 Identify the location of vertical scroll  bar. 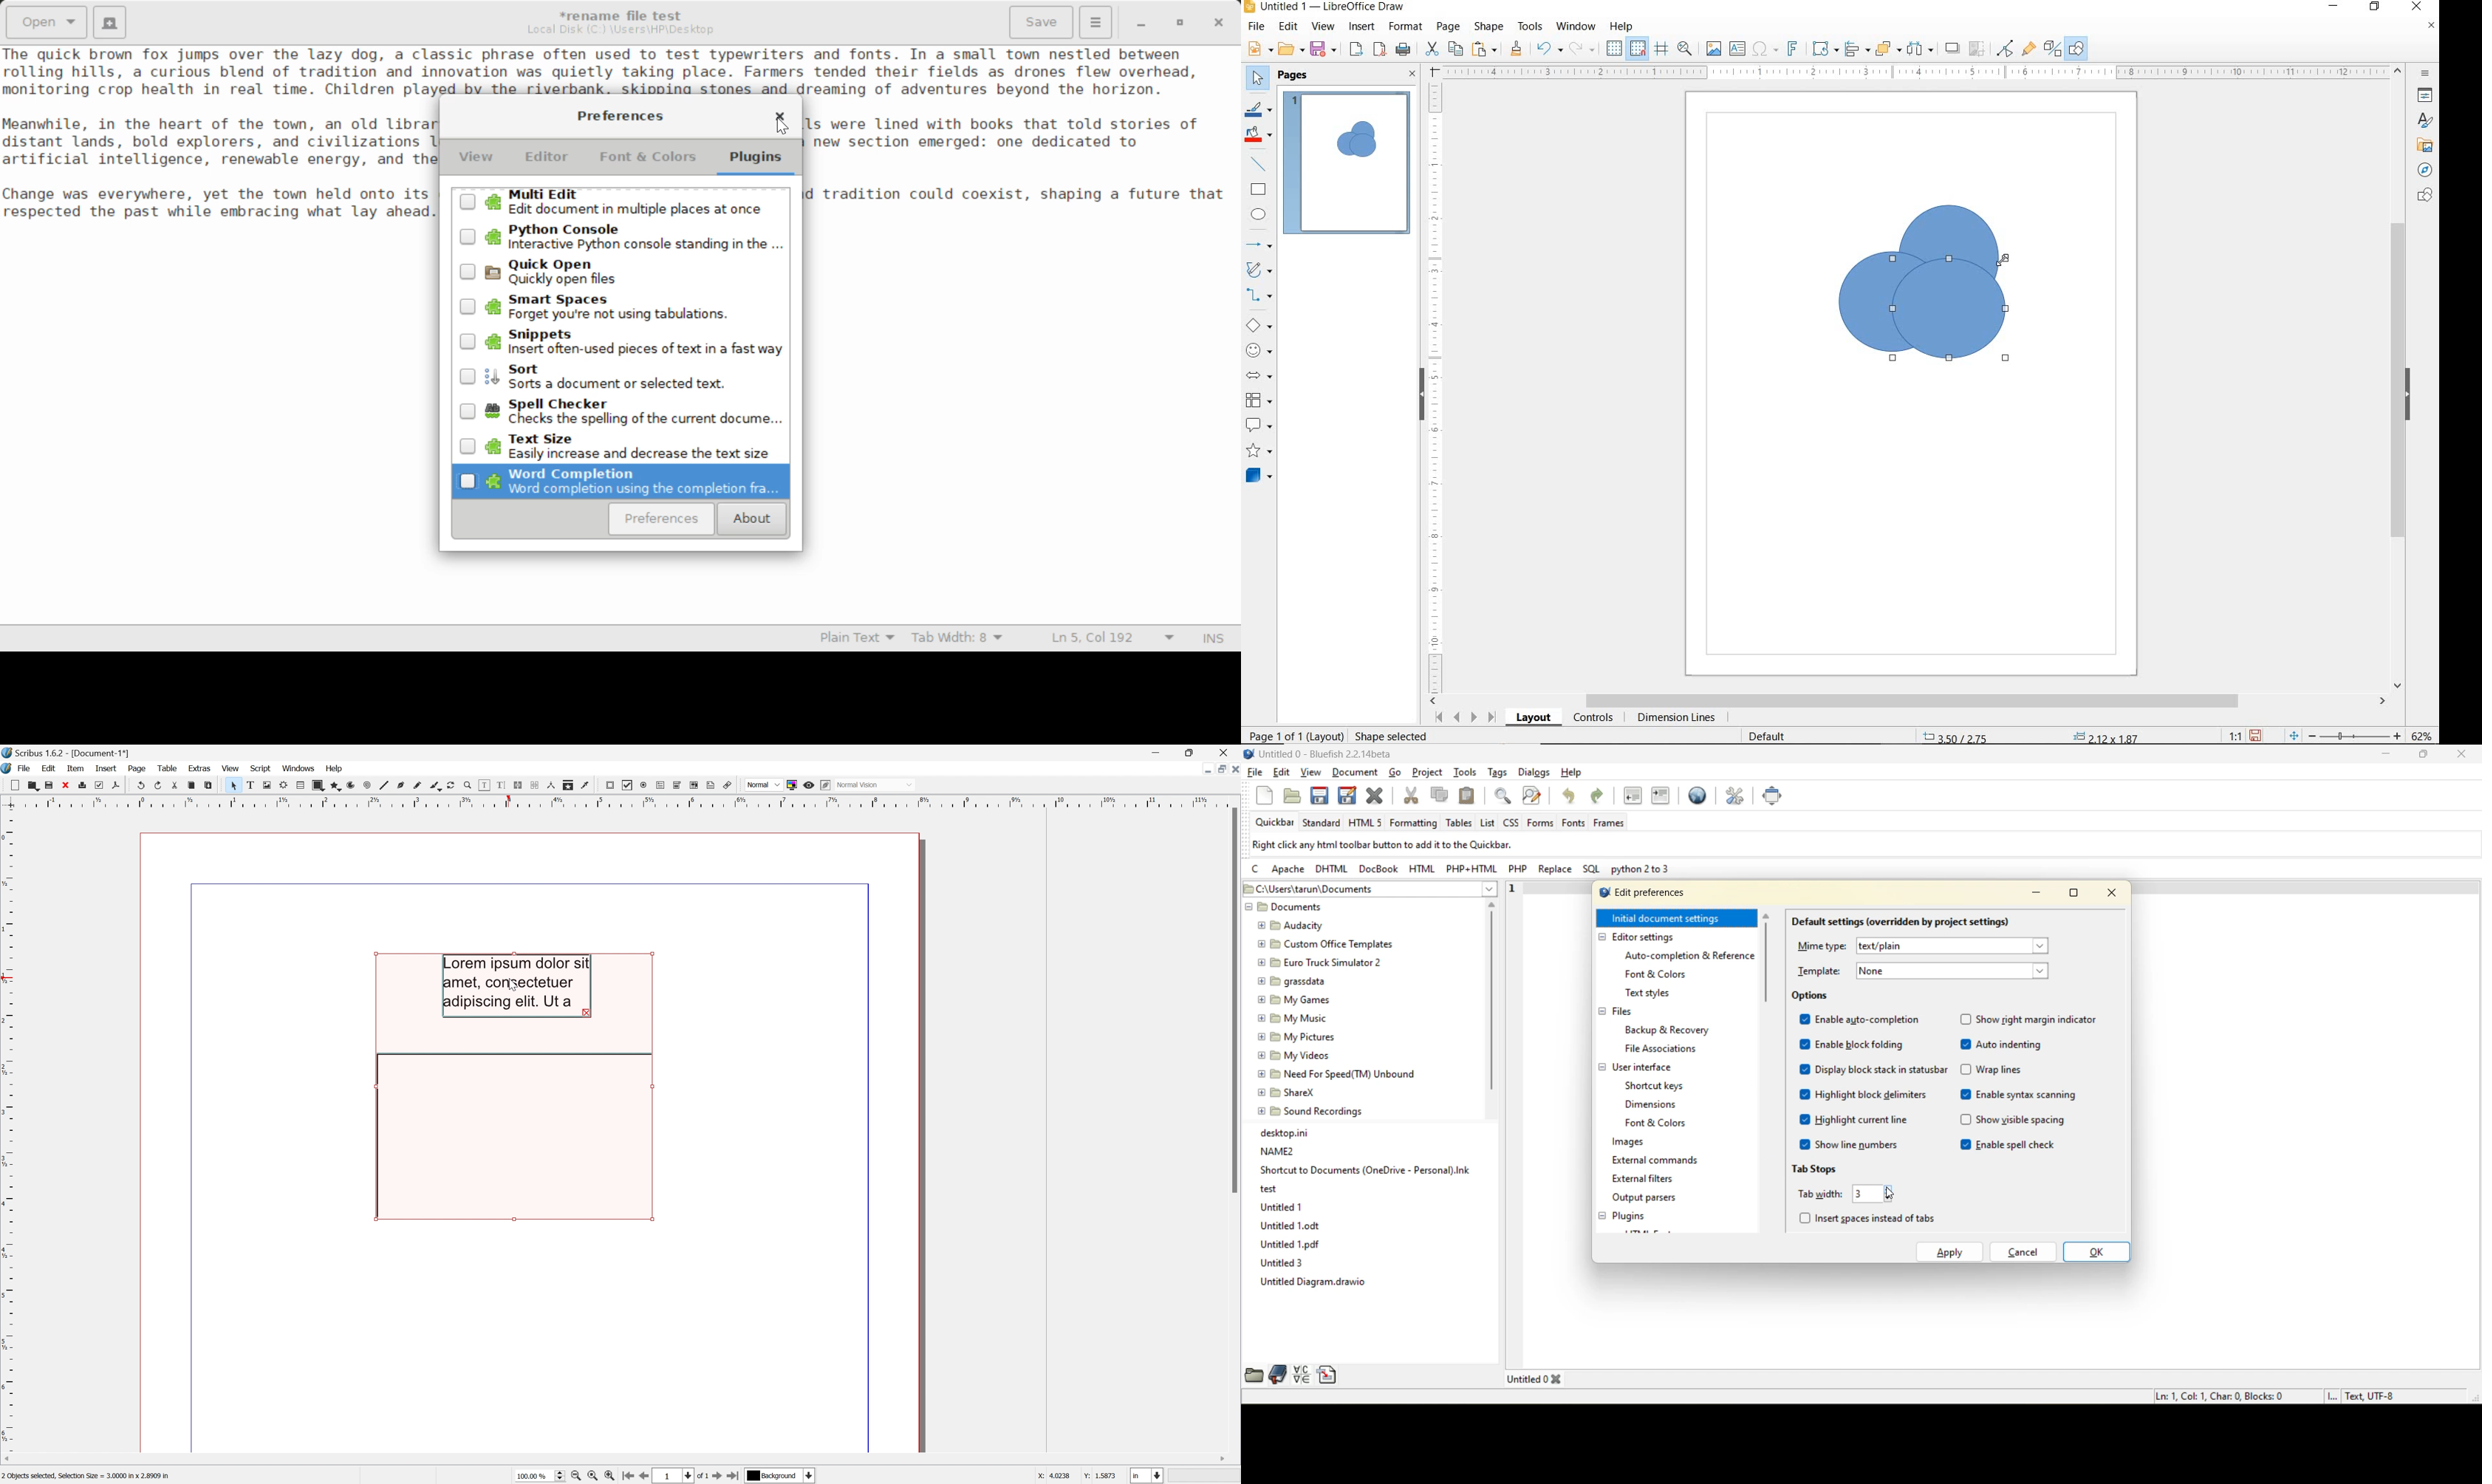
(1768, 963).